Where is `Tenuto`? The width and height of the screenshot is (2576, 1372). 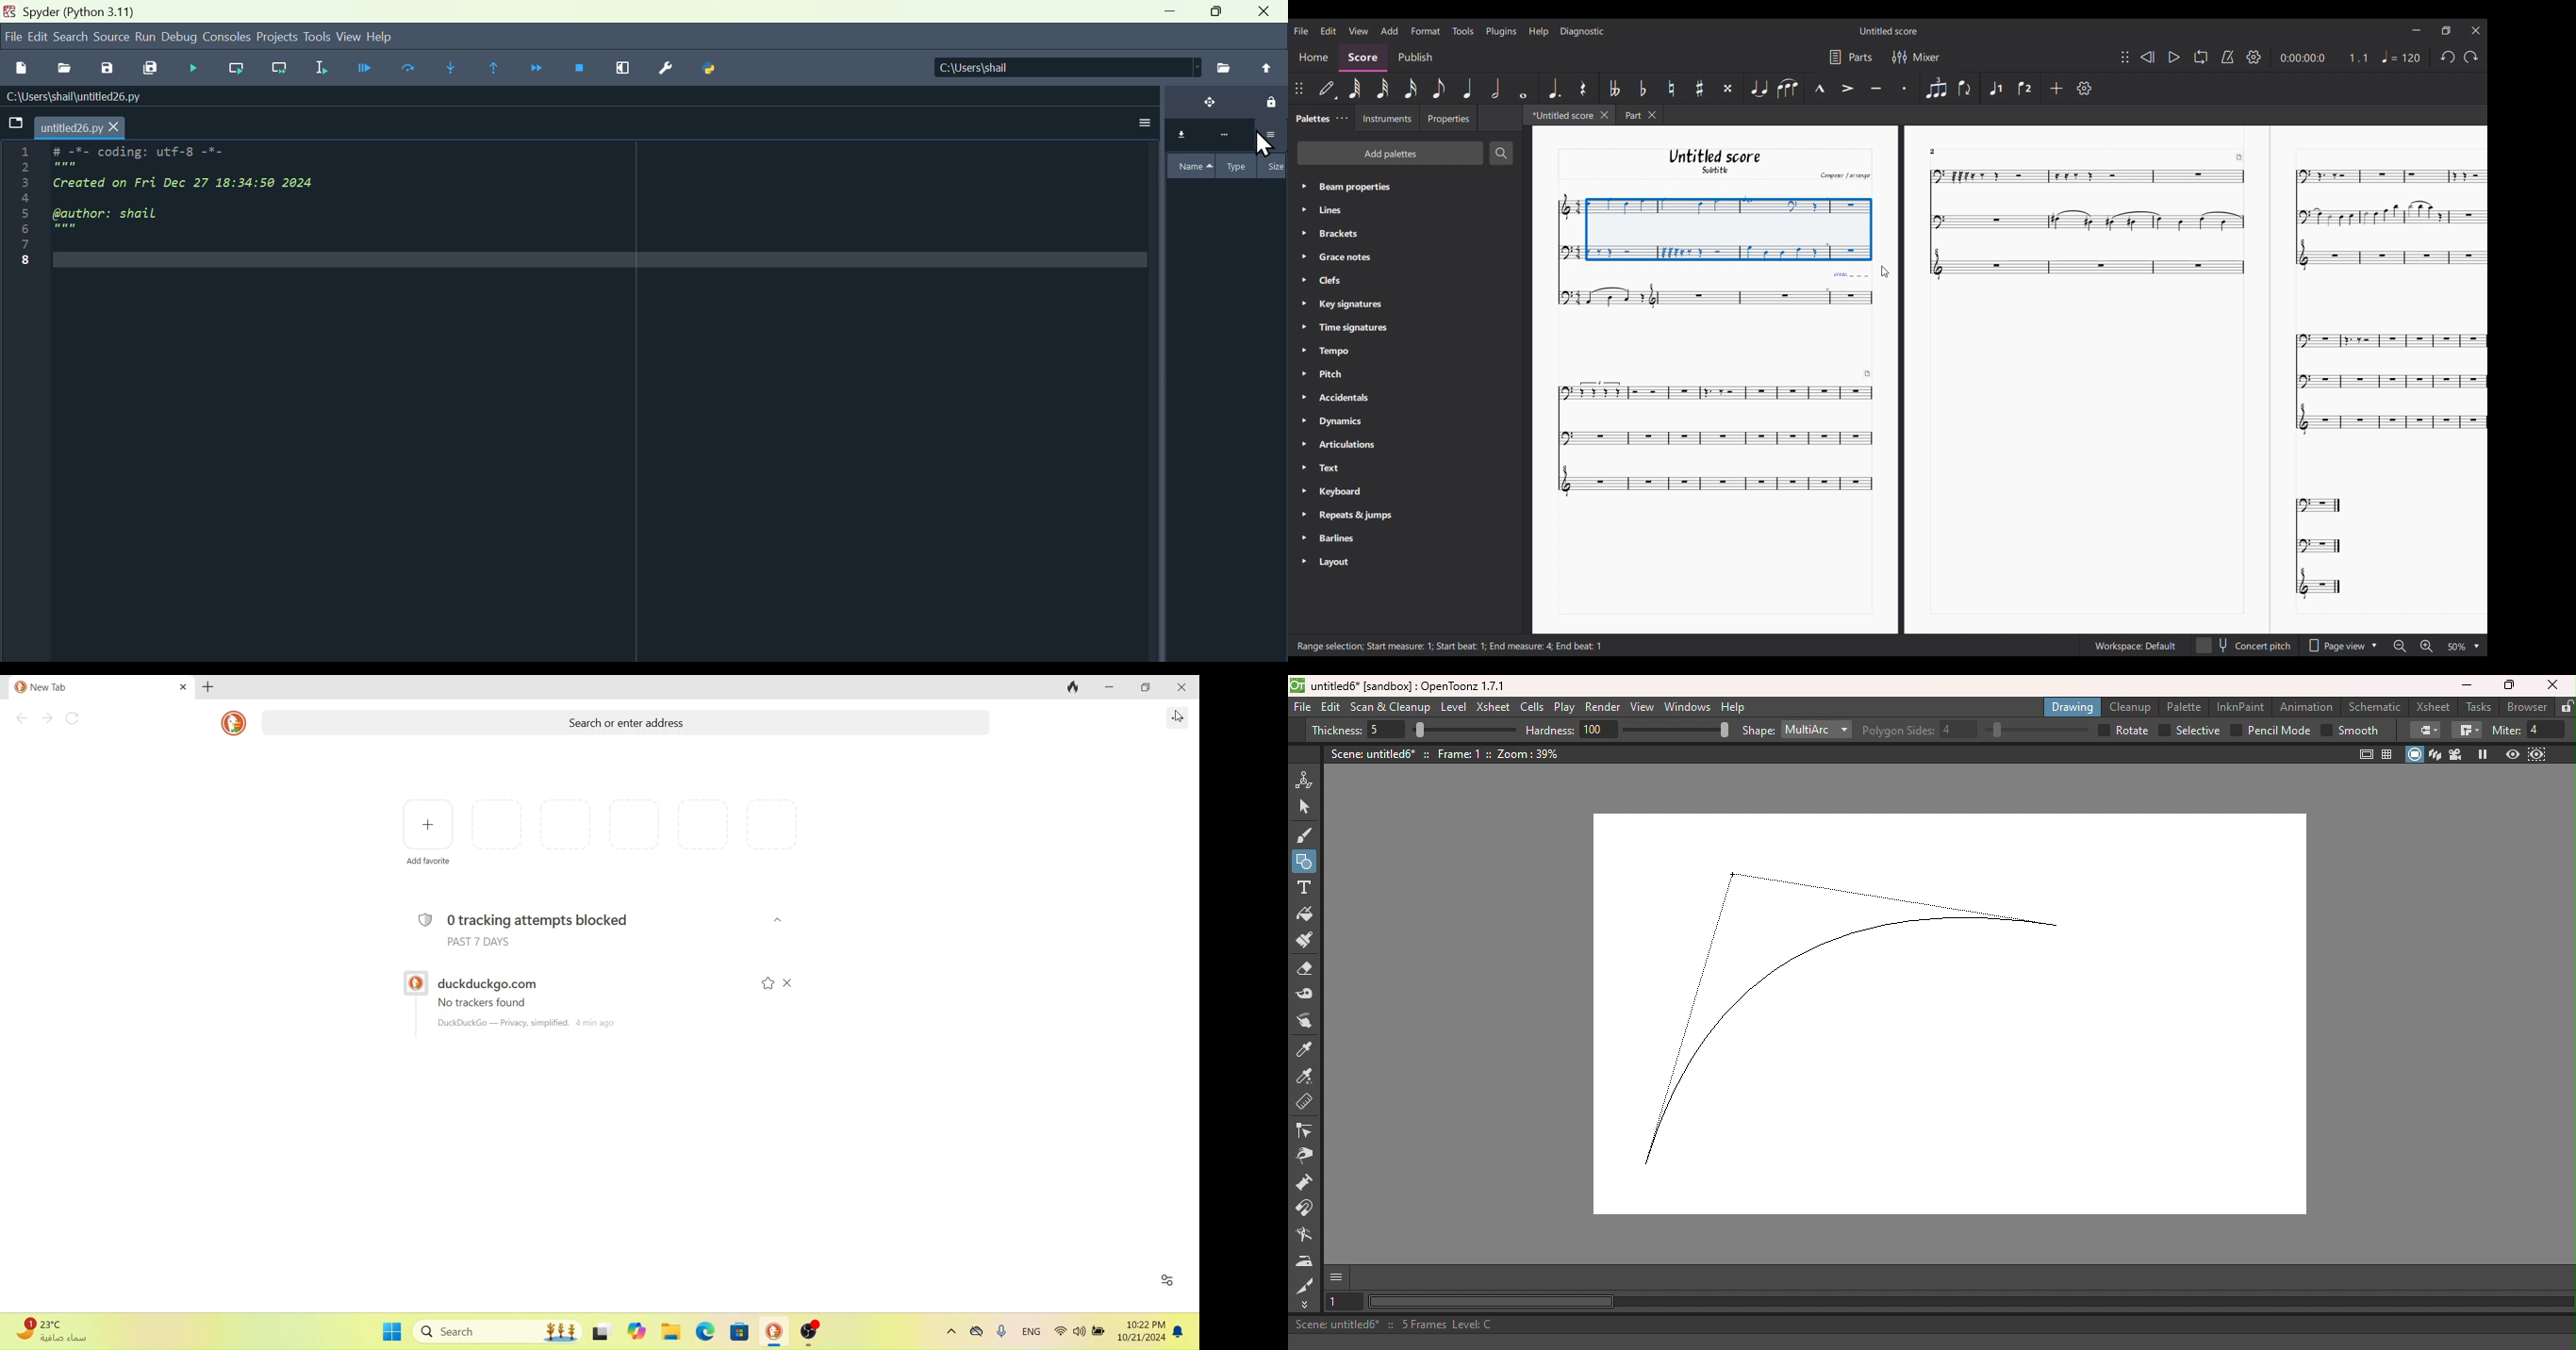
Tenuto is located at coordinates (1876, 87).